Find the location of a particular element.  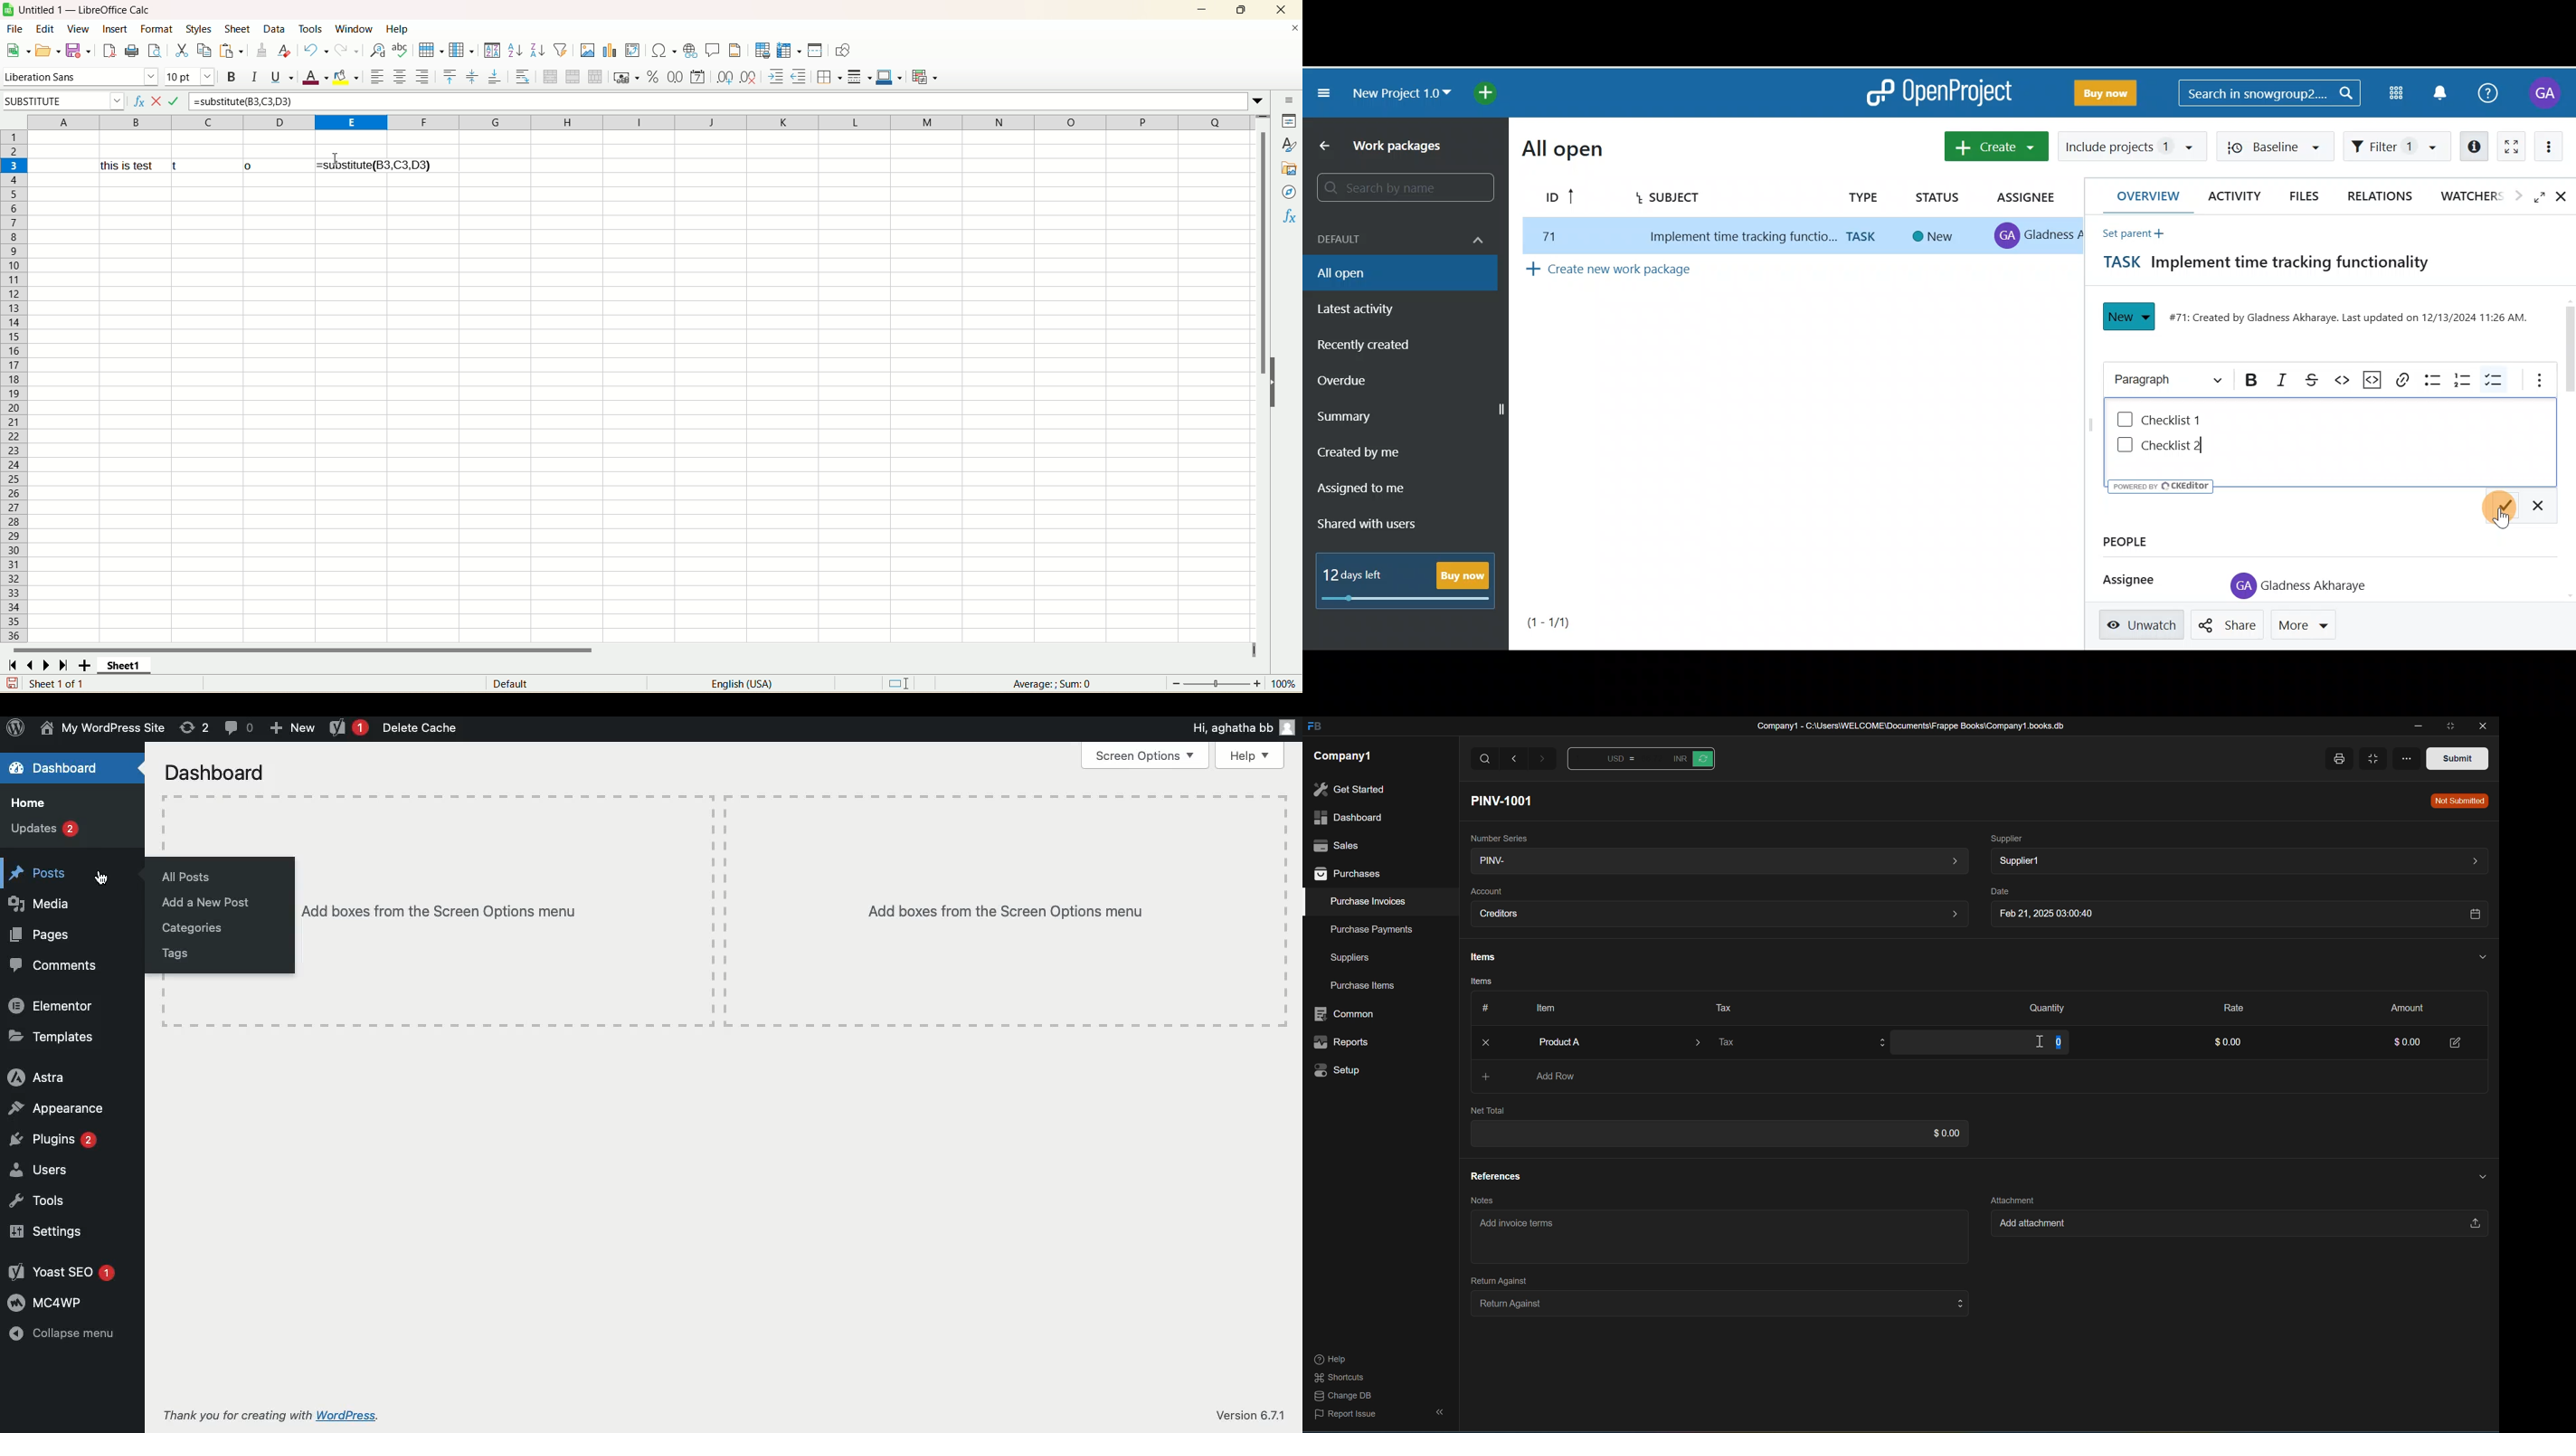

Categories is located at coordinates (193, 929).